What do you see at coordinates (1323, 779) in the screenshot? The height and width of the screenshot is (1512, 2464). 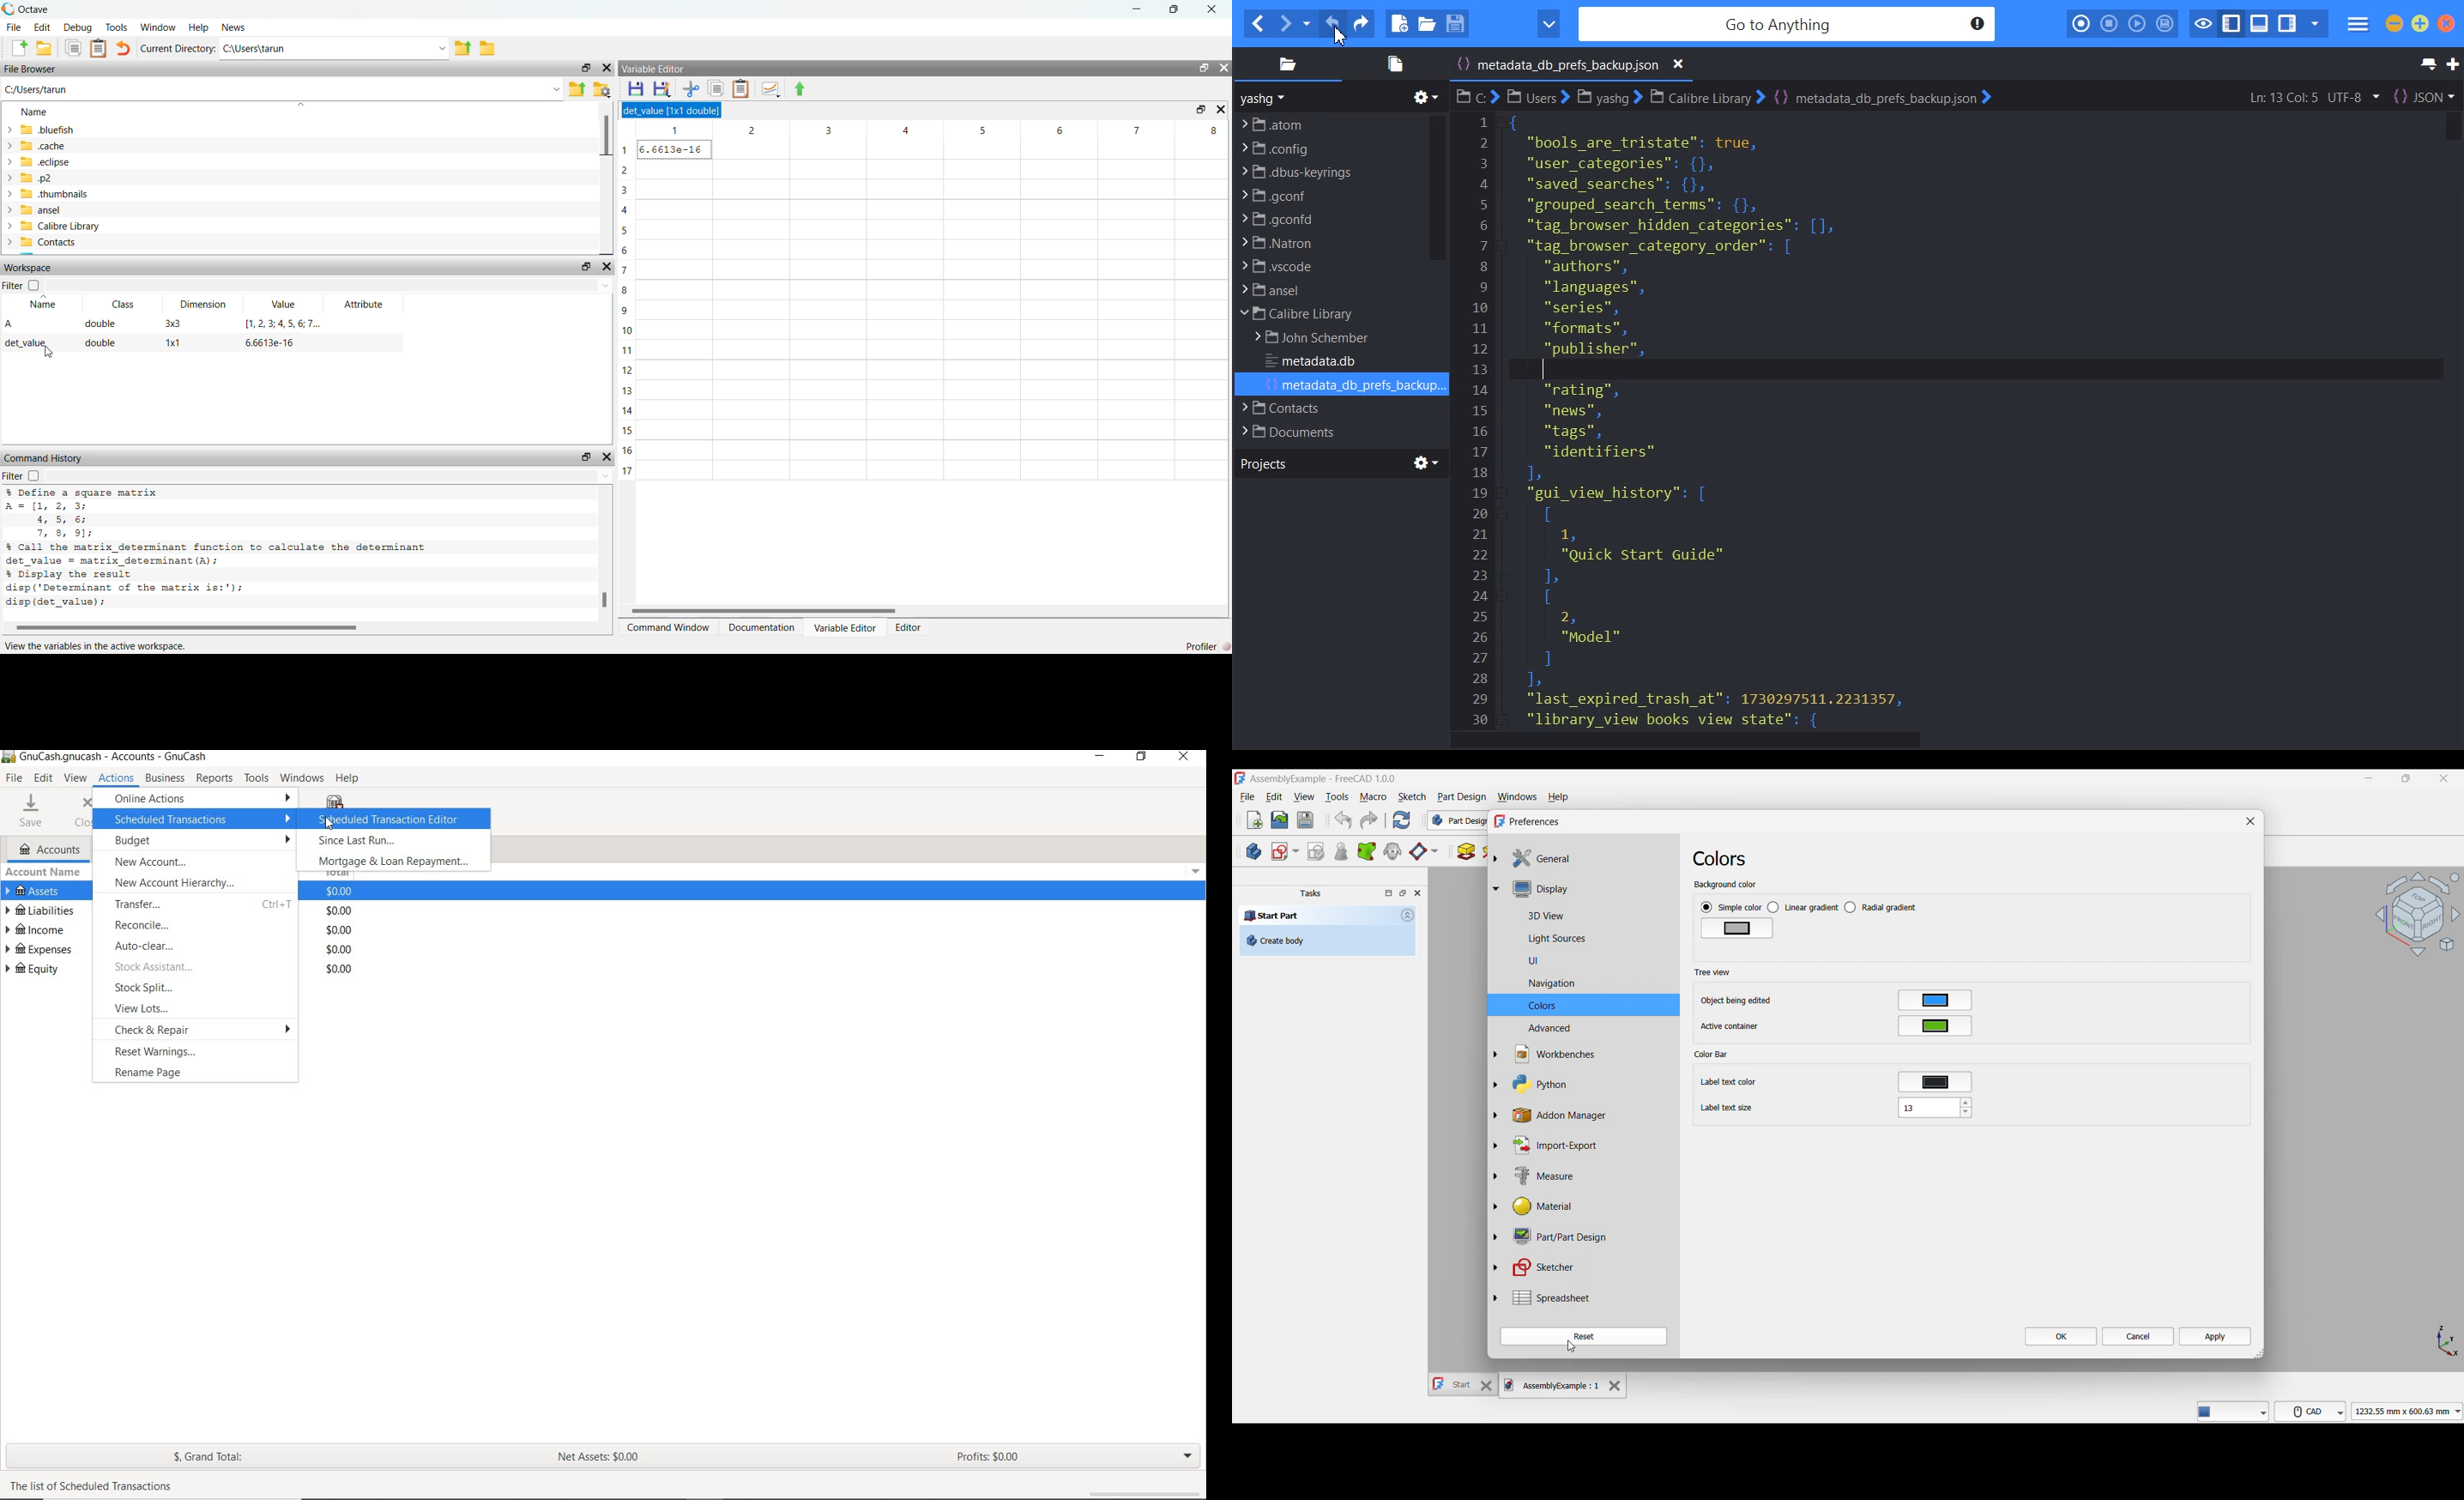 I see `AssemblyExample - FreeCAD 1.0.0` at bounding box center [1323, 779].